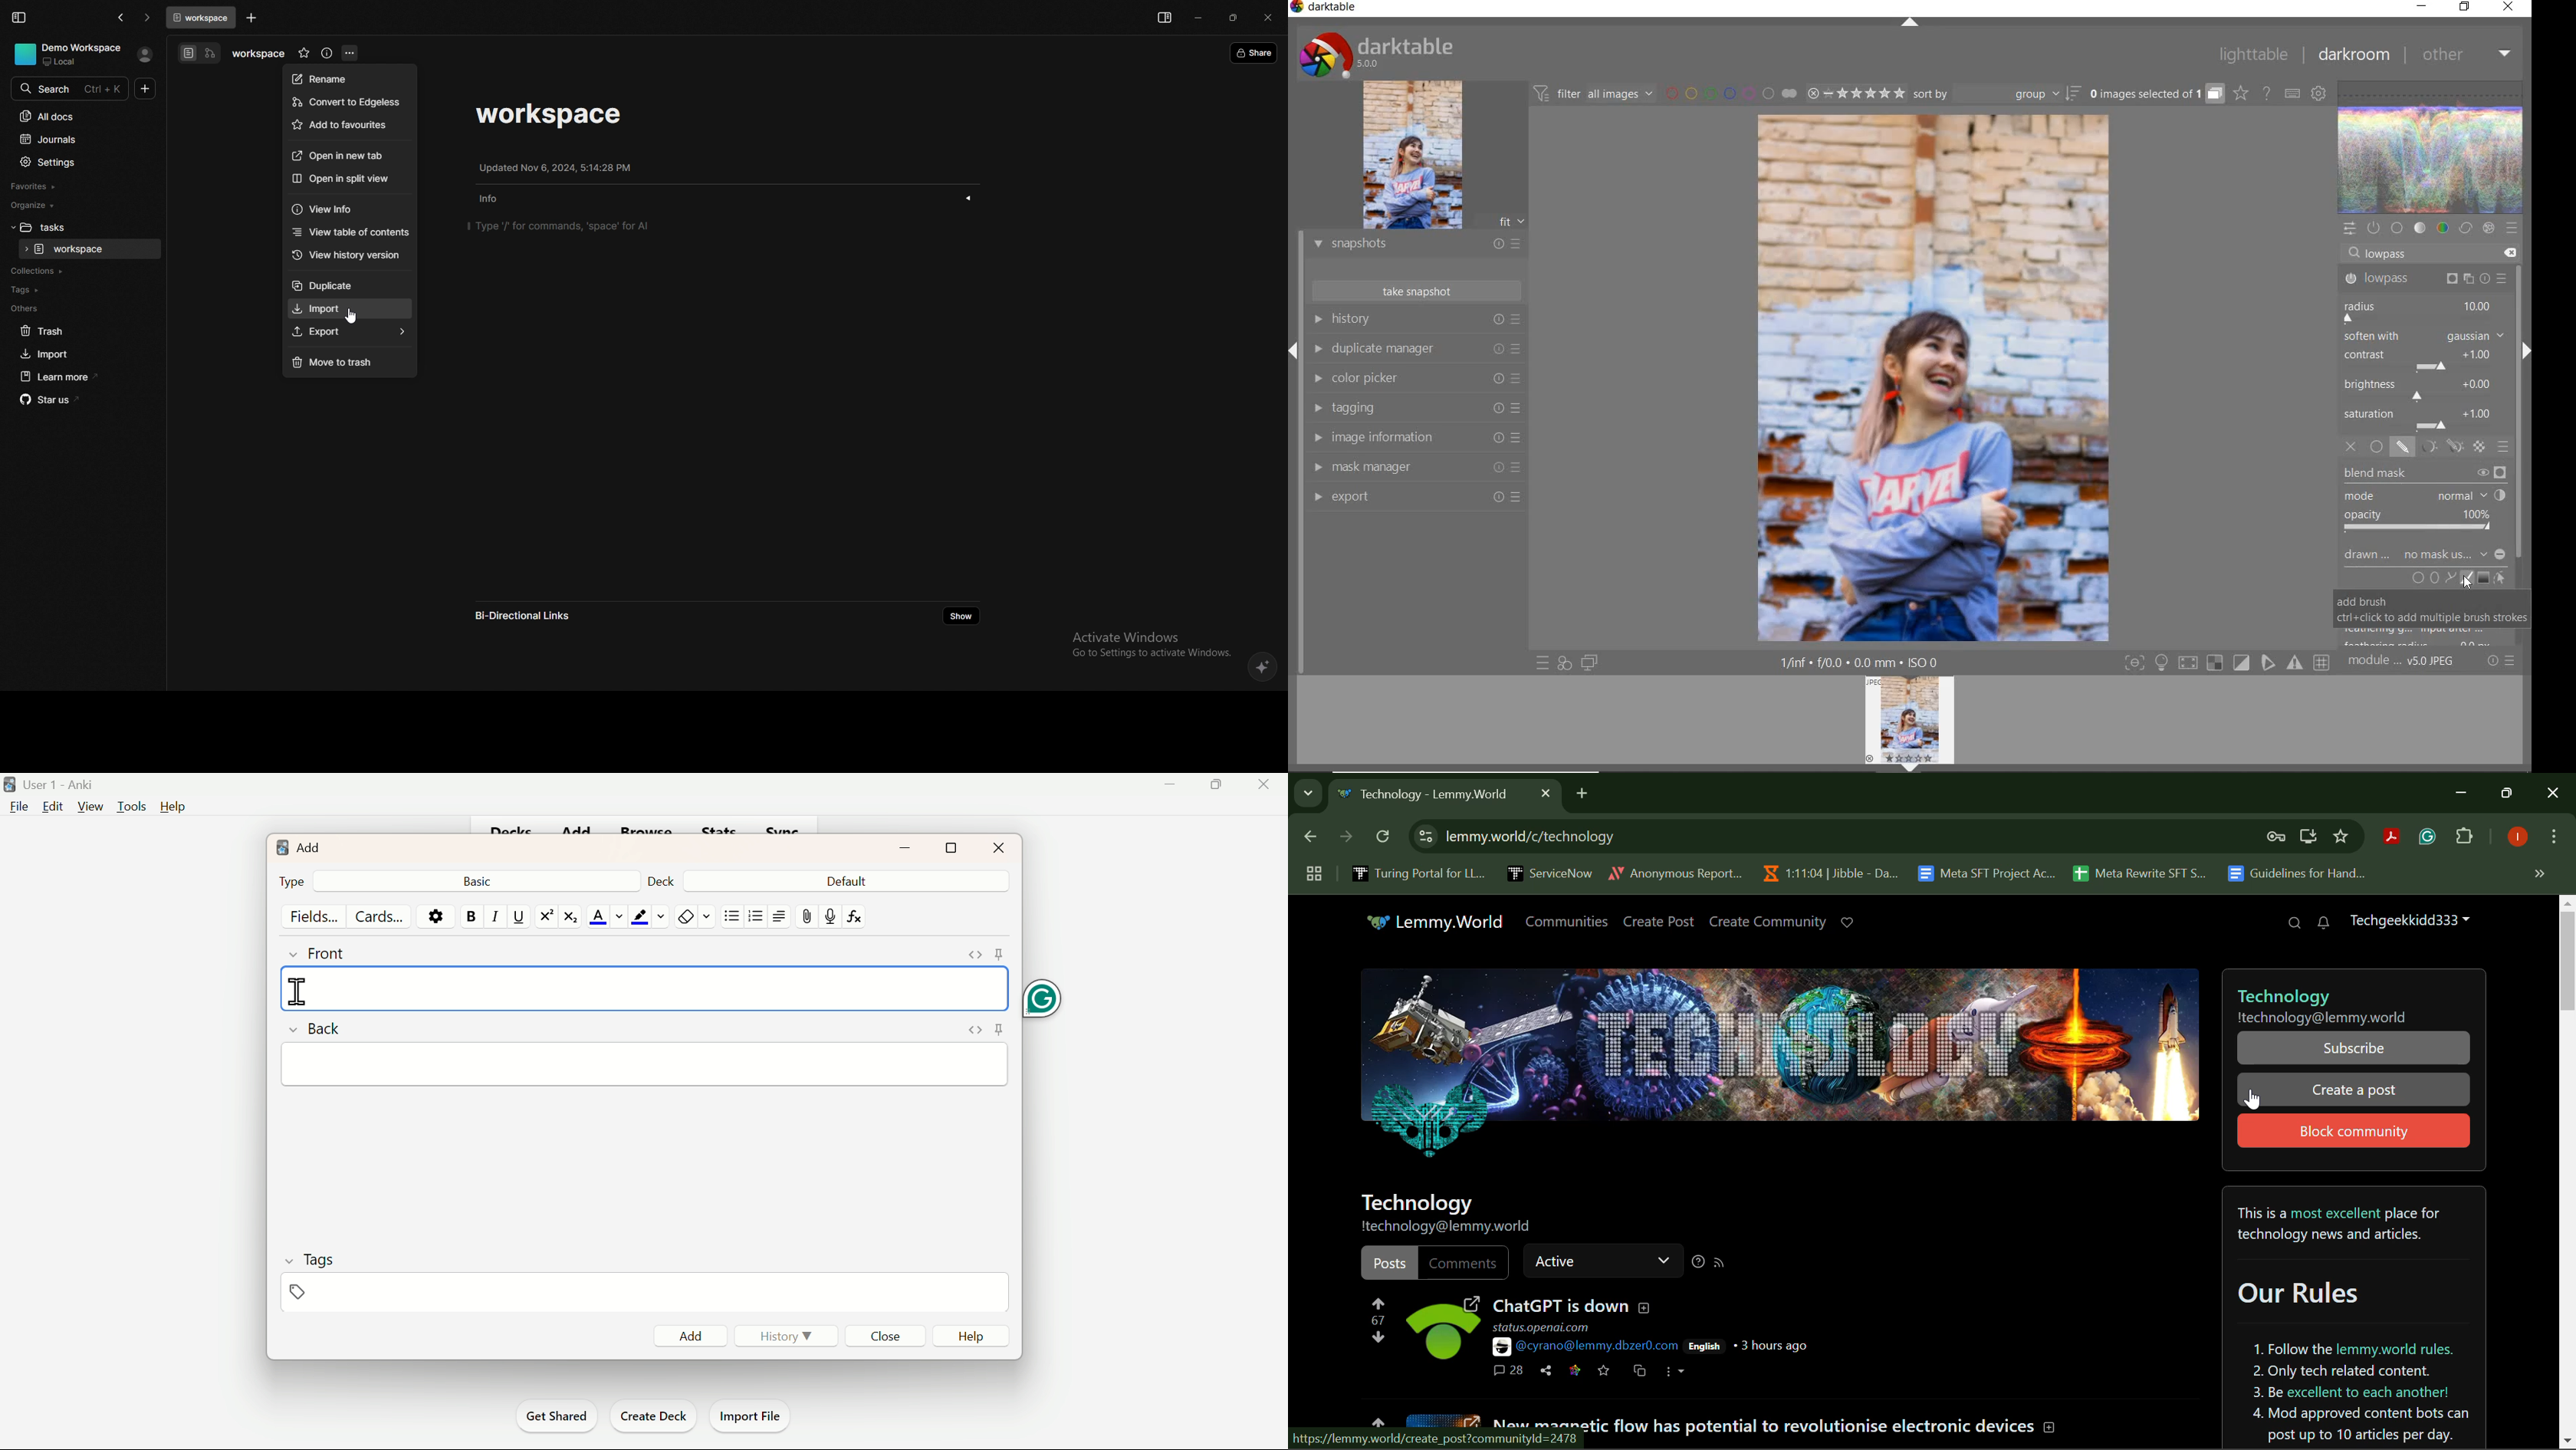  What do you see at coordinates (2432, 146) in the screenshot?
I see `waveform` at bounding box center [2432, 146].